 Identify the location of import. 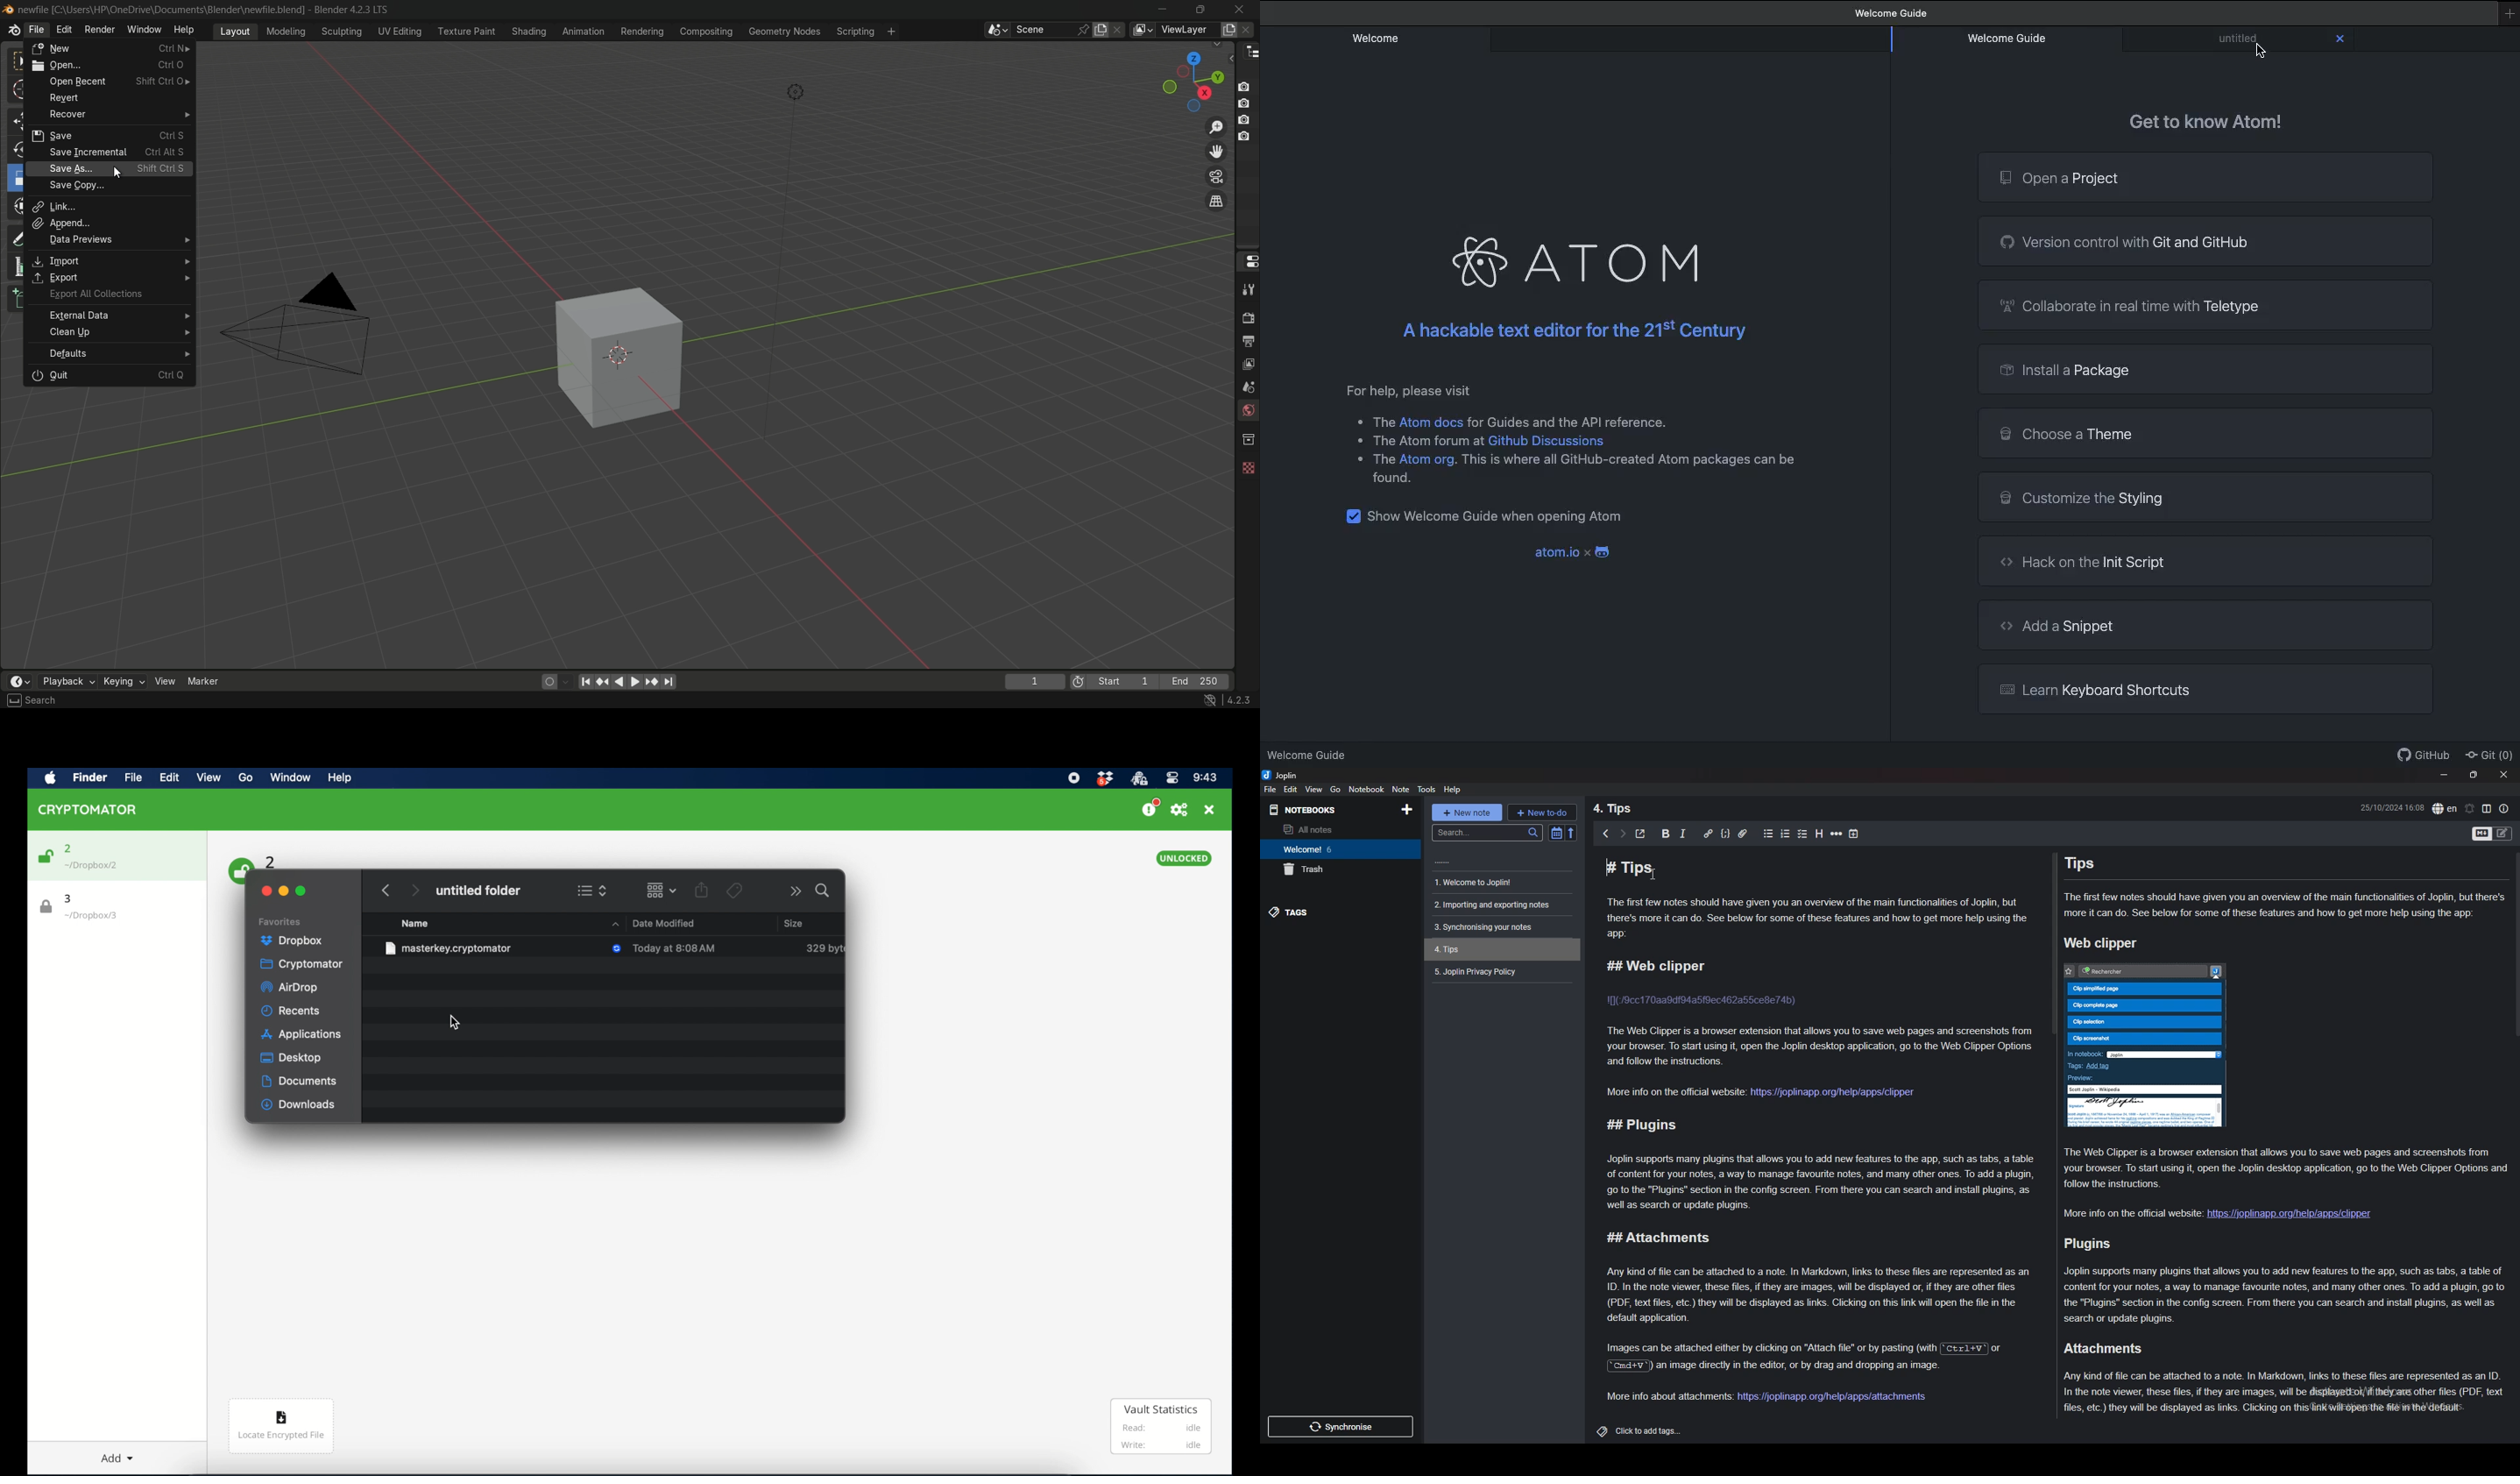
(109, 260).